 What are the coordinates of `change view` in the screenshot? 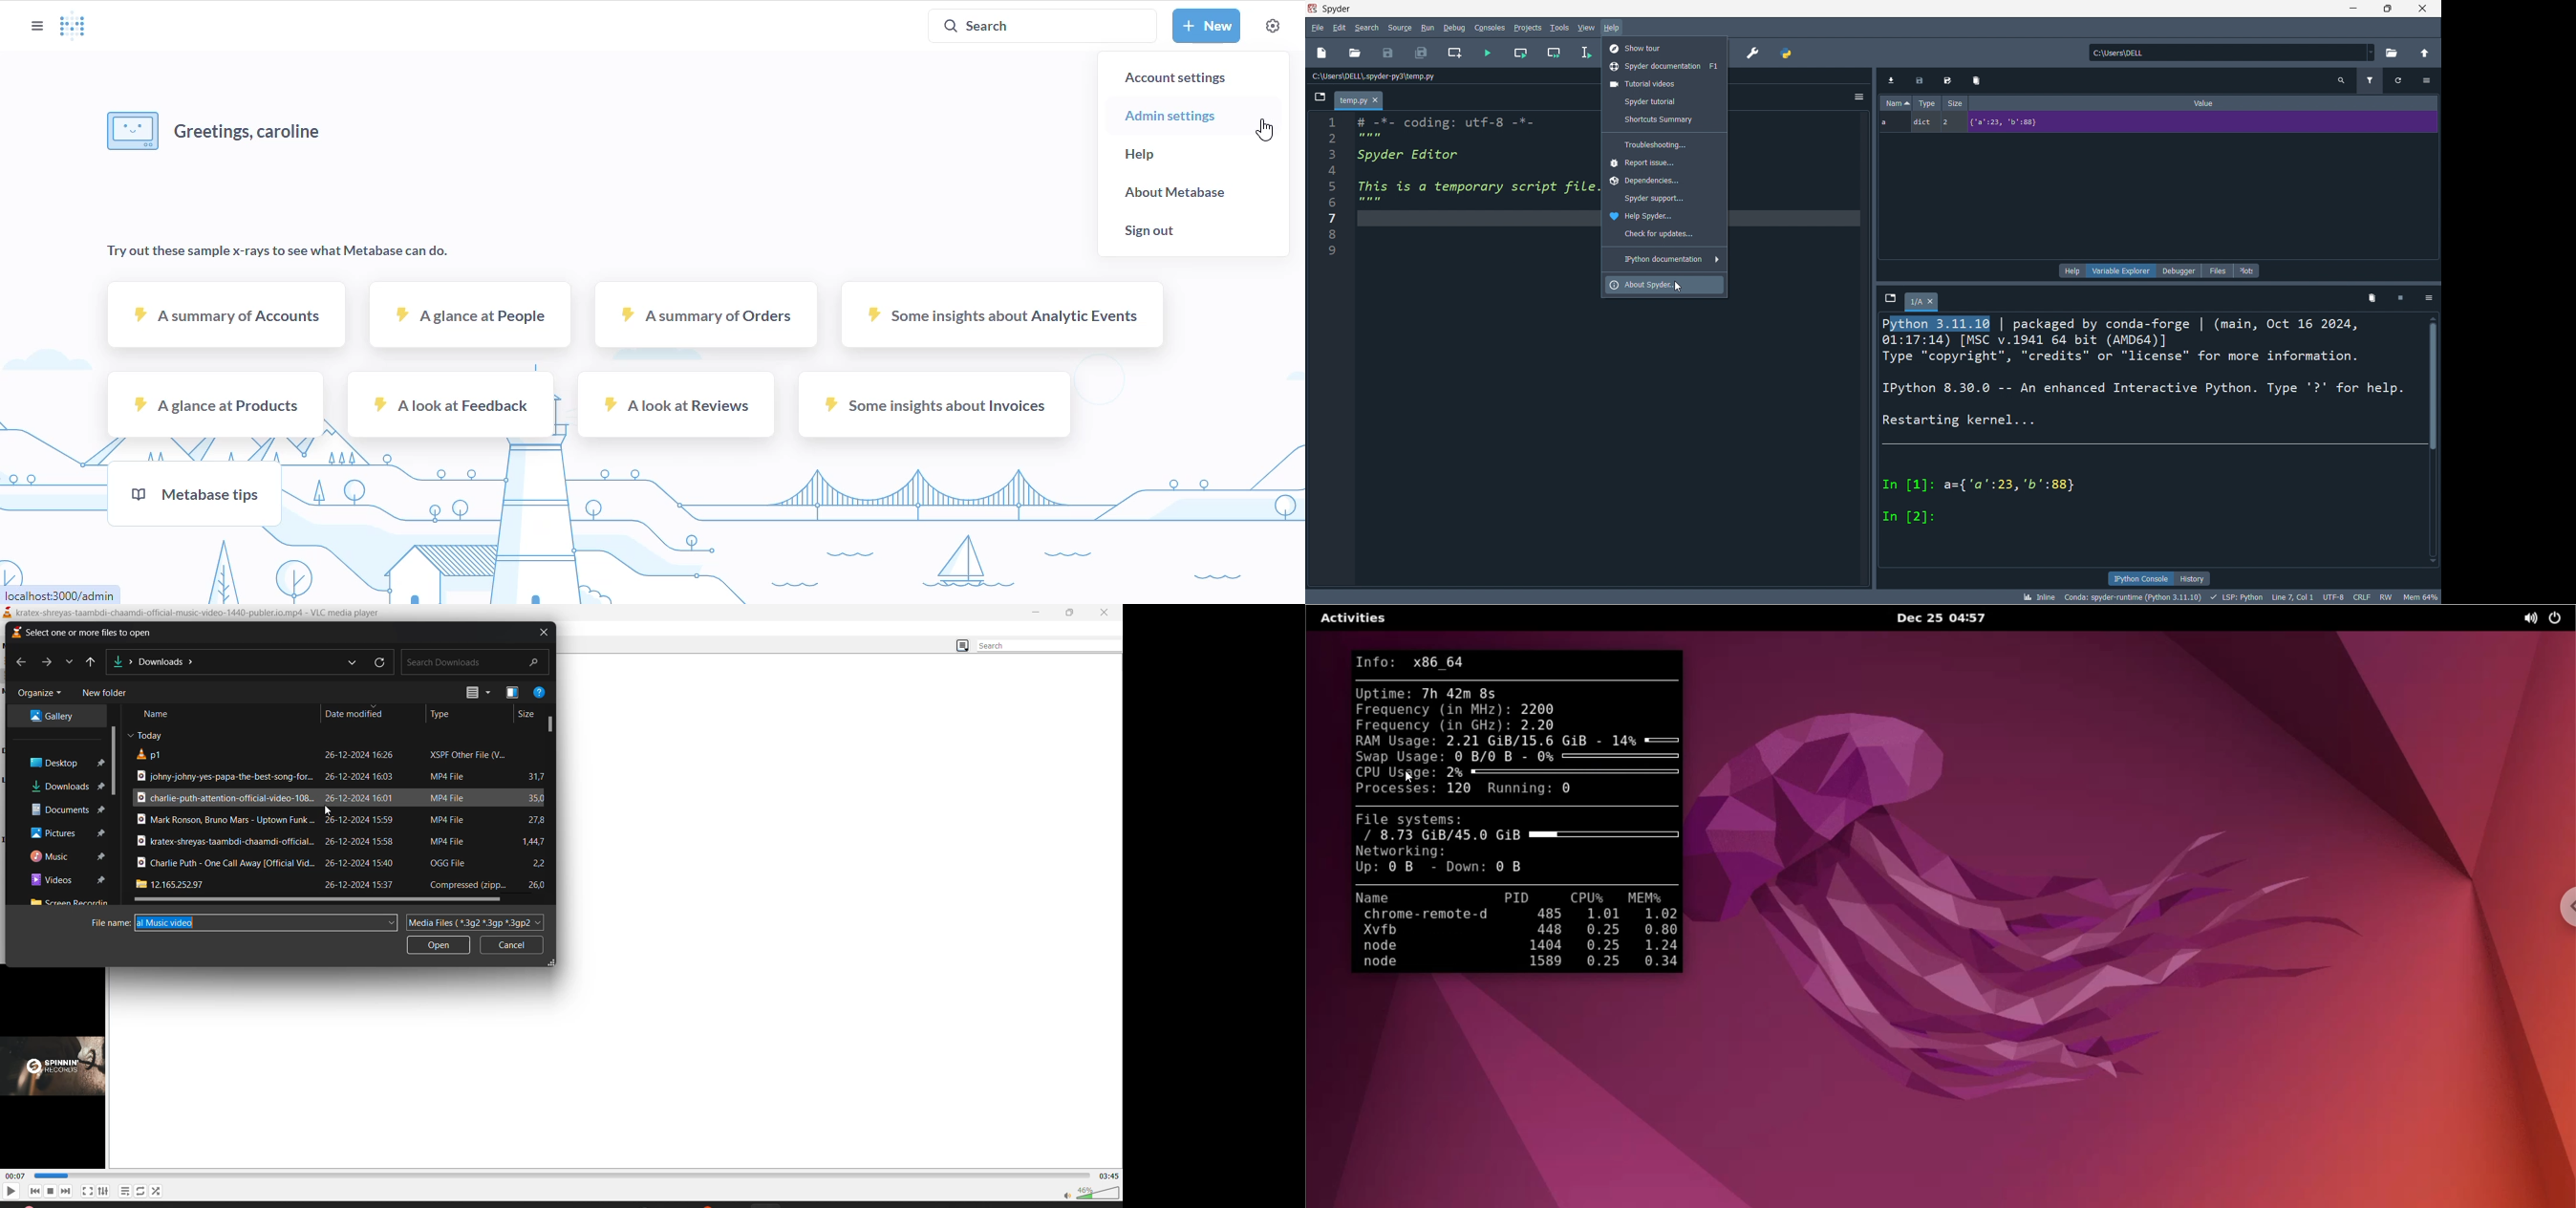 It's located at (961, 646).